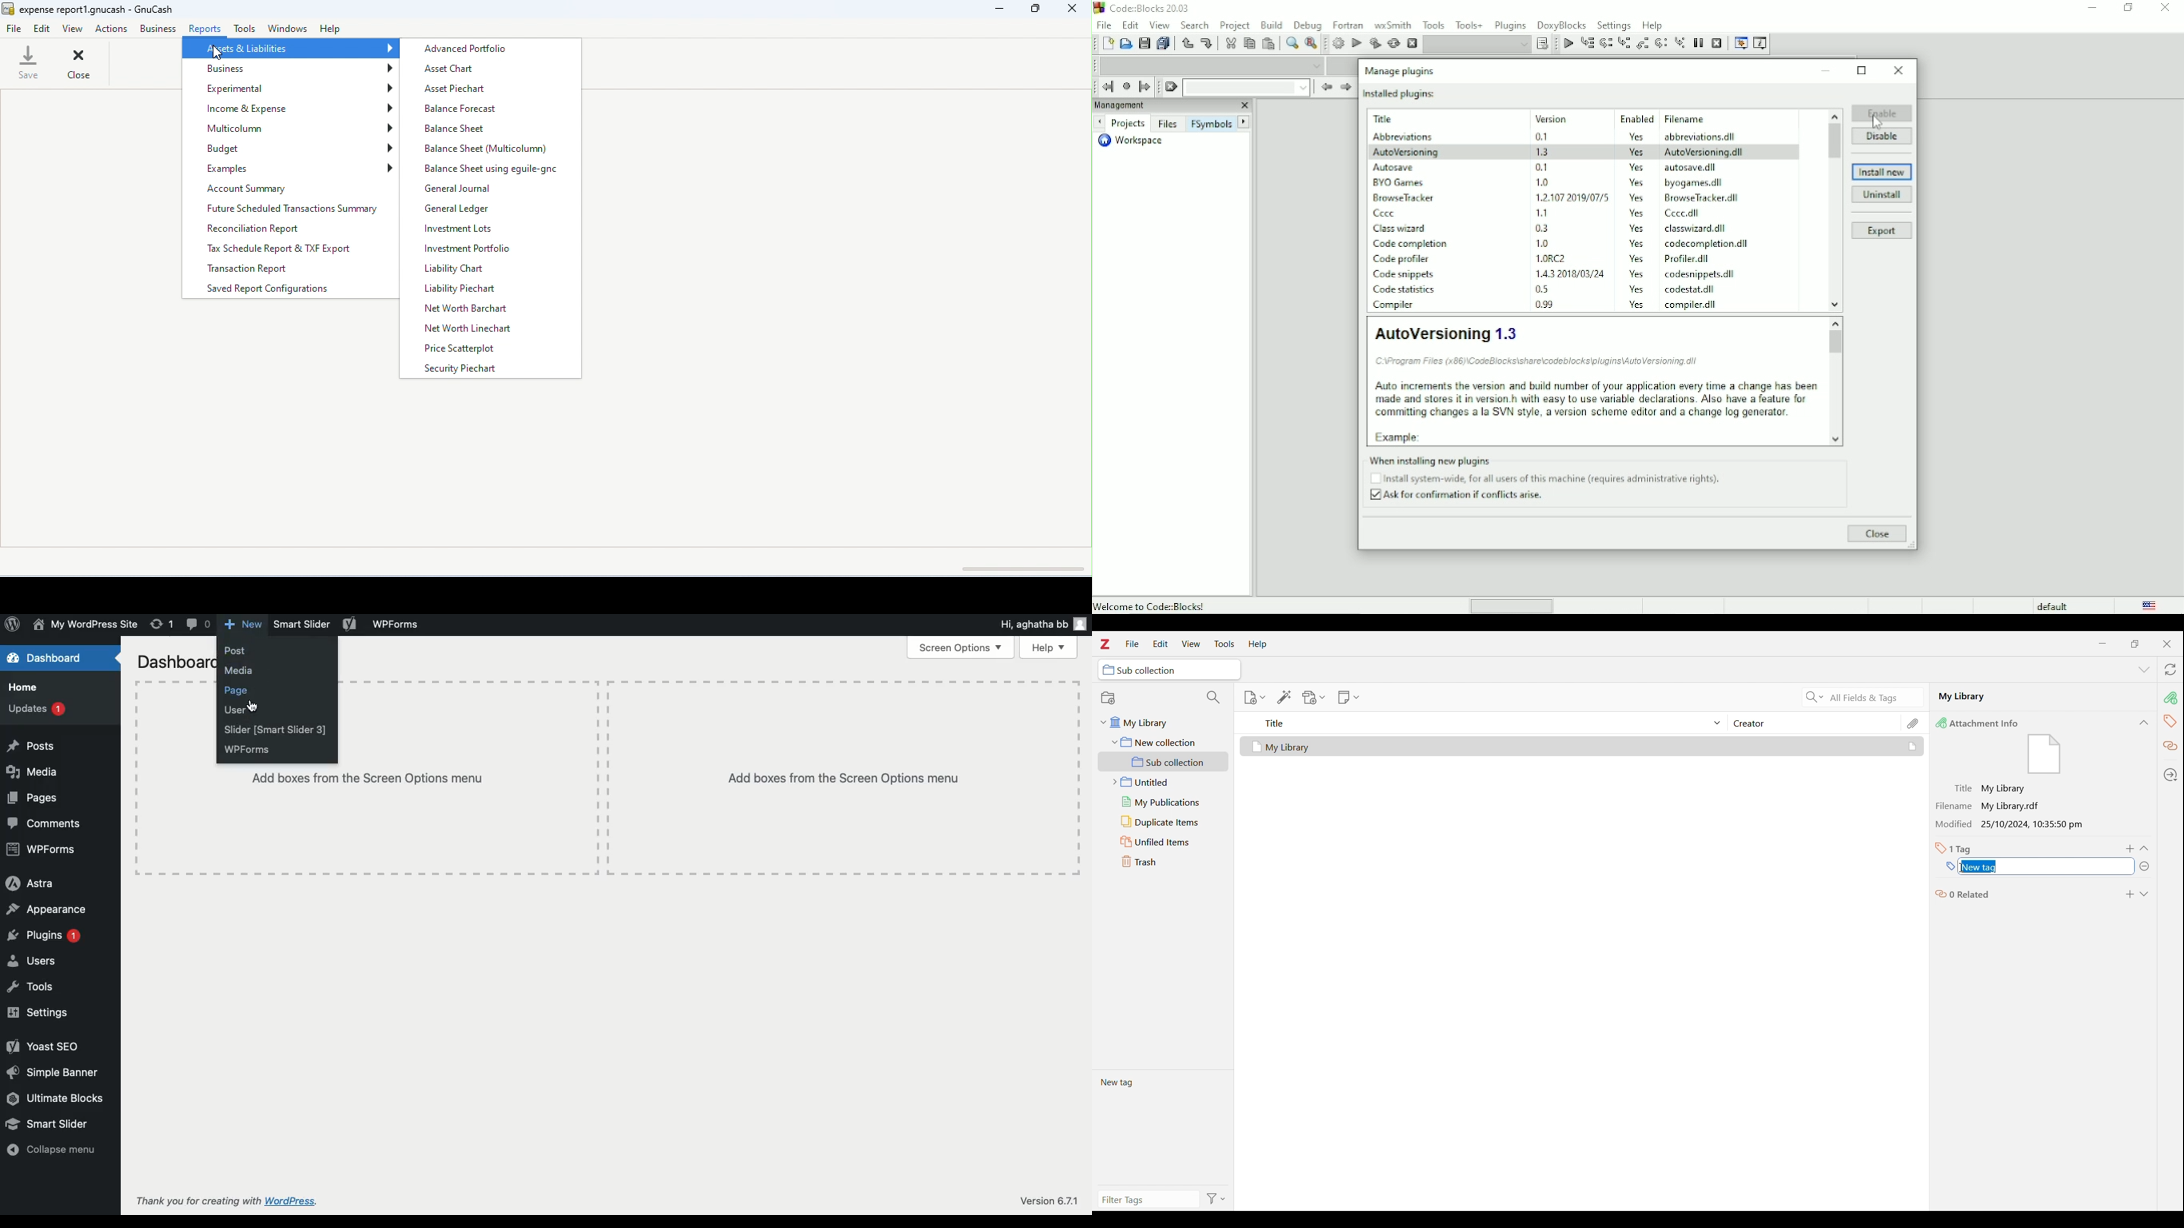  Describe the element at coordinates (1587, 43) in the screenshot. I see `Run to cursor` at that location.